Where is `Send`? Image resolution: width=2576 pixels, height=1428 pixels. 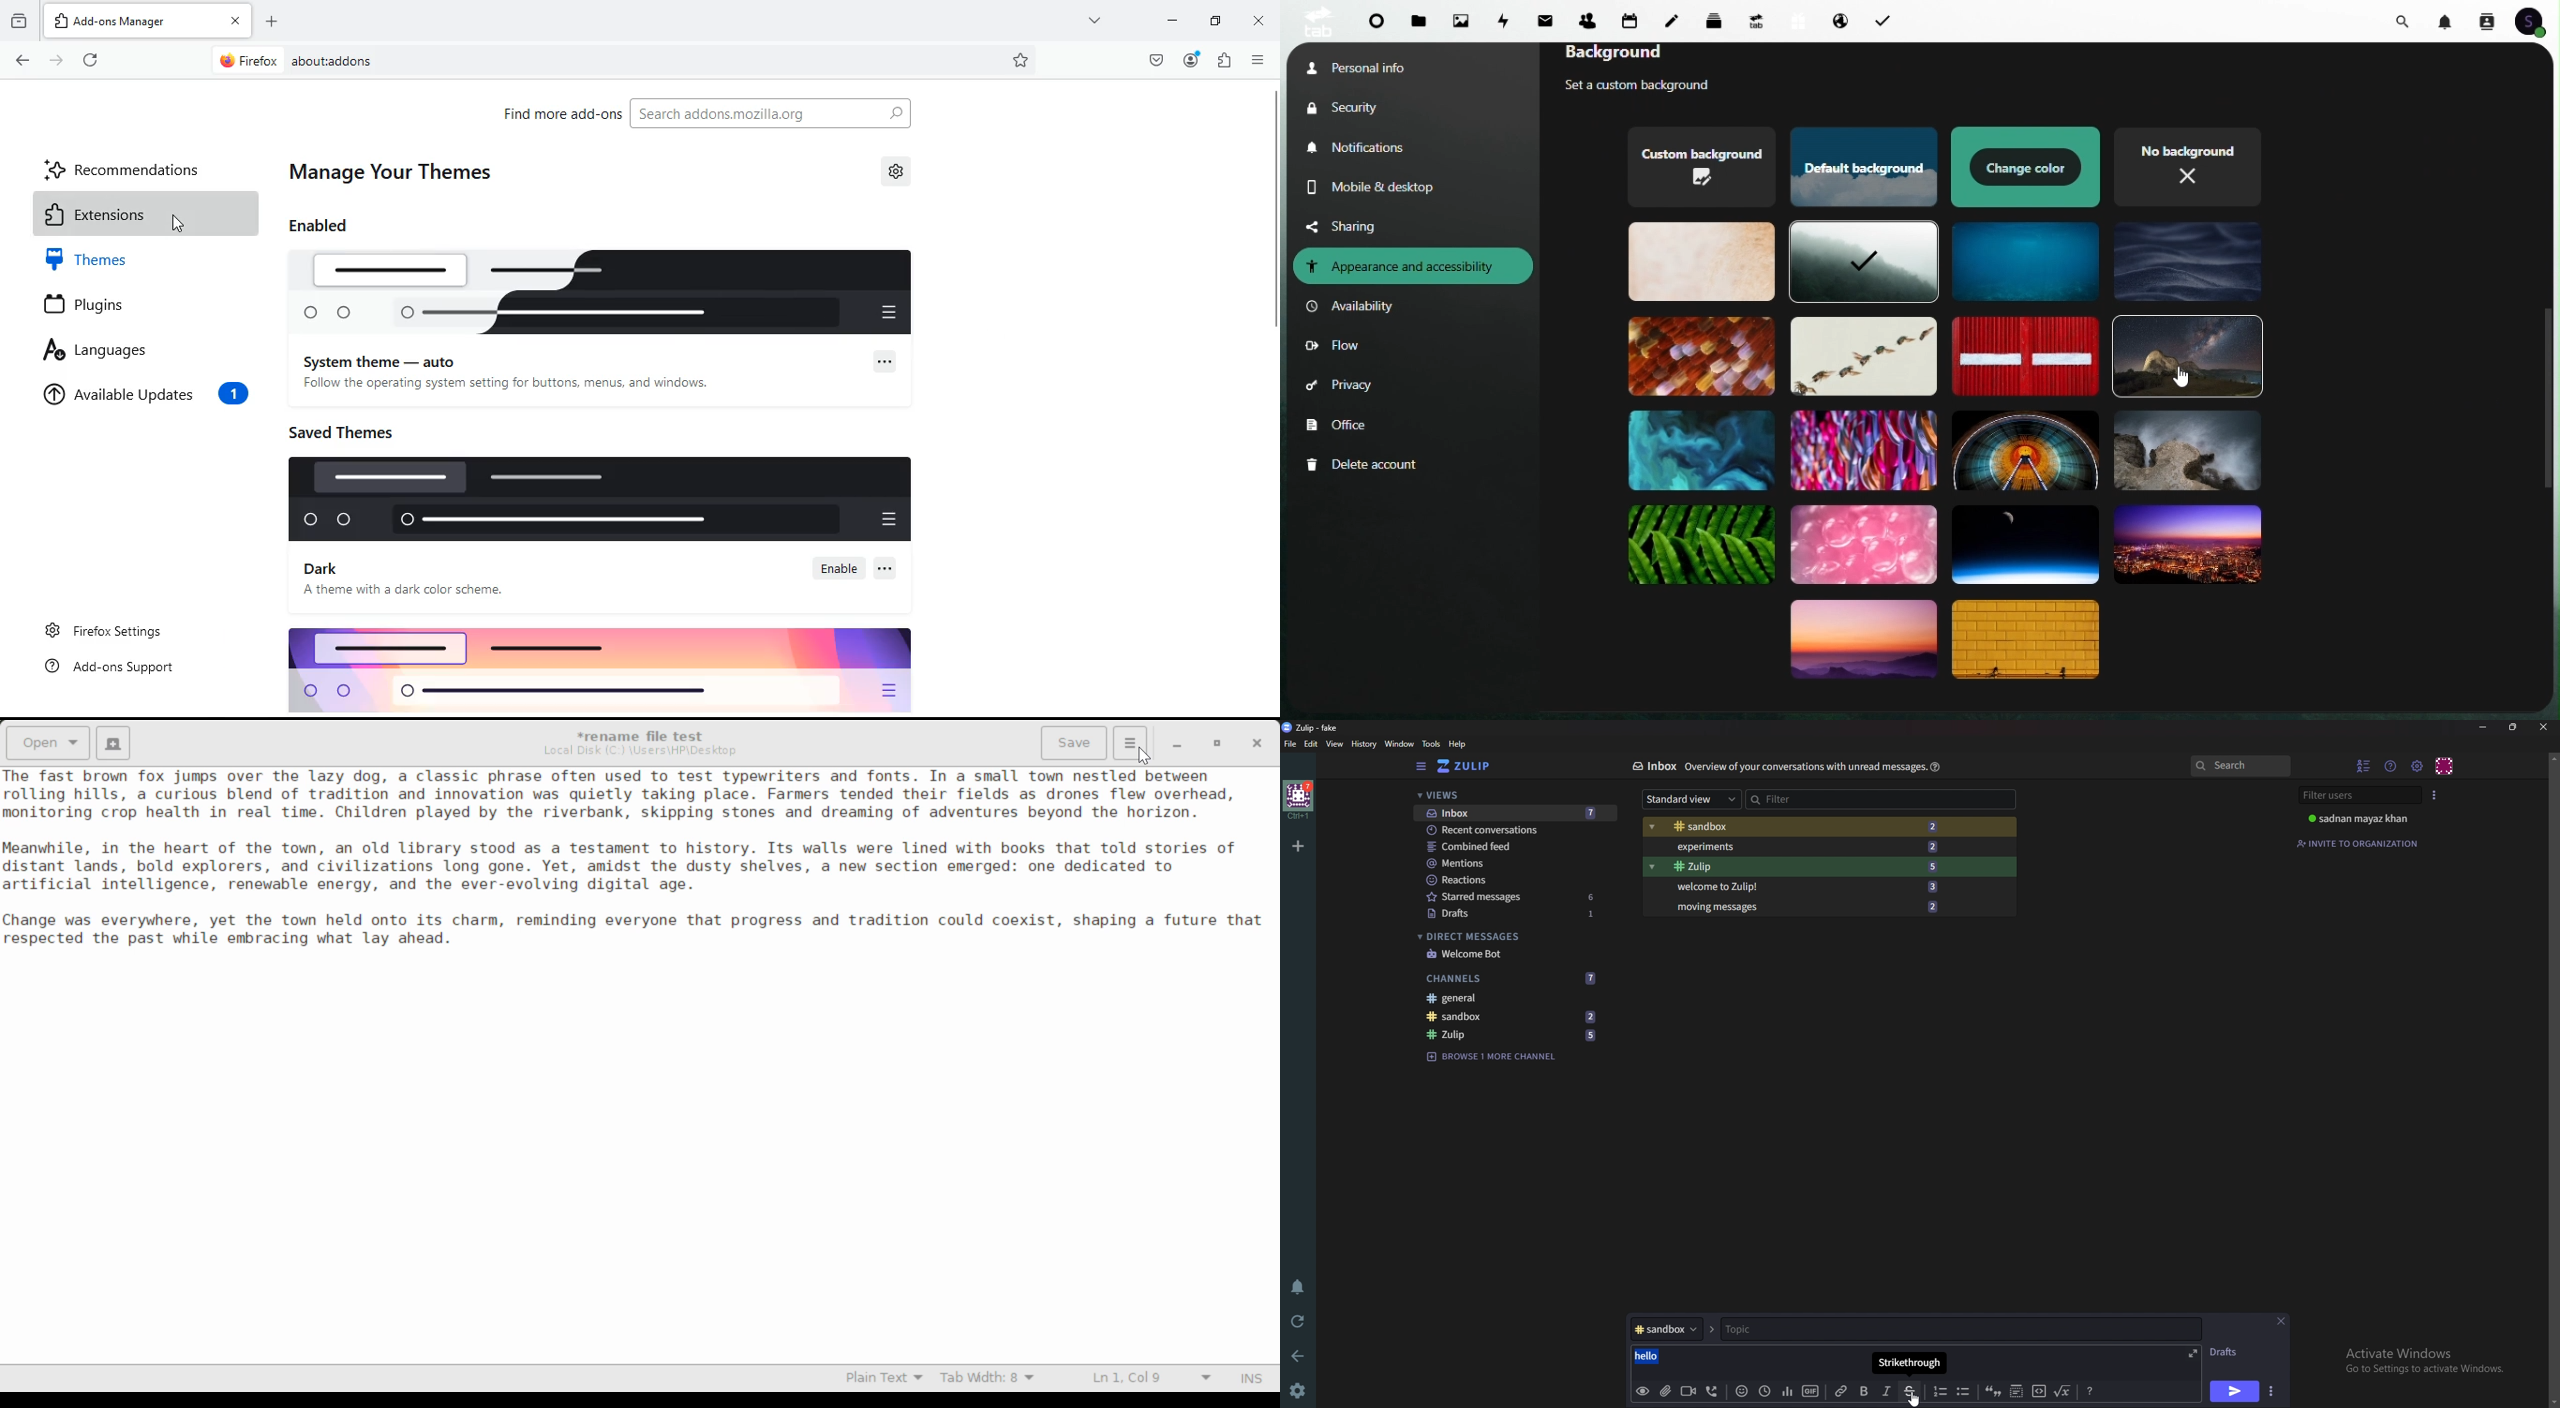 Send is located at coordinates (2234, 1391).